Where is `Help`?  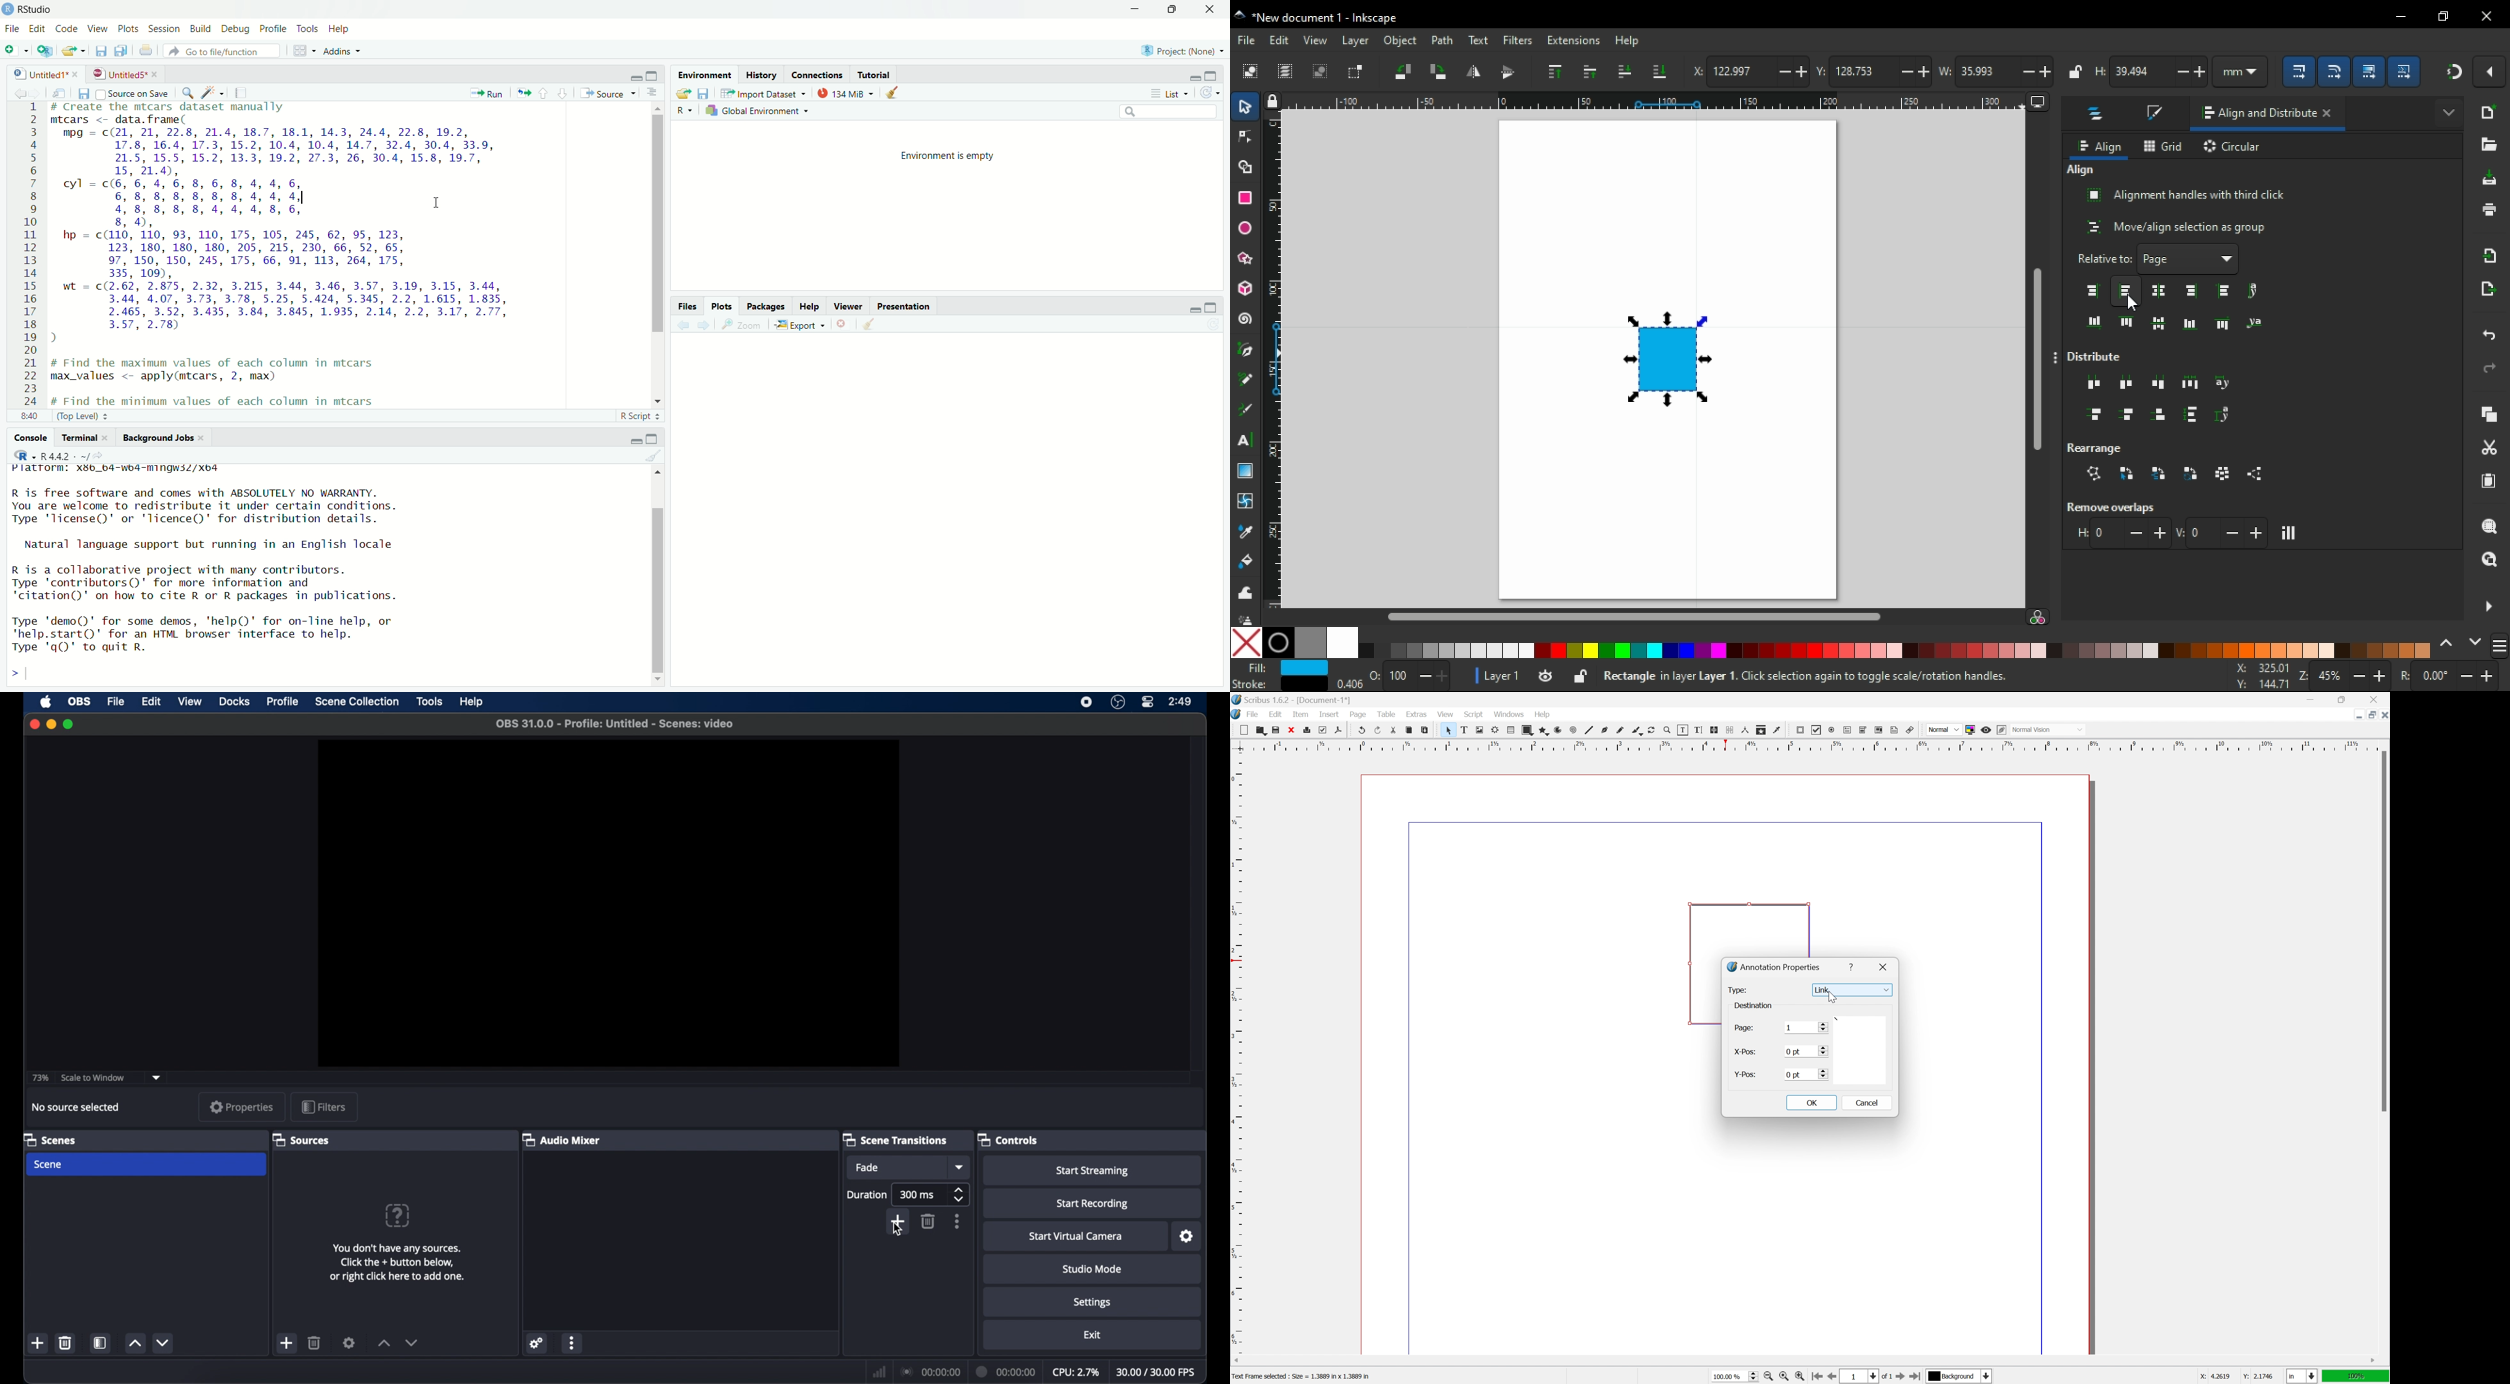 Help is located at coordinates (805, 304).